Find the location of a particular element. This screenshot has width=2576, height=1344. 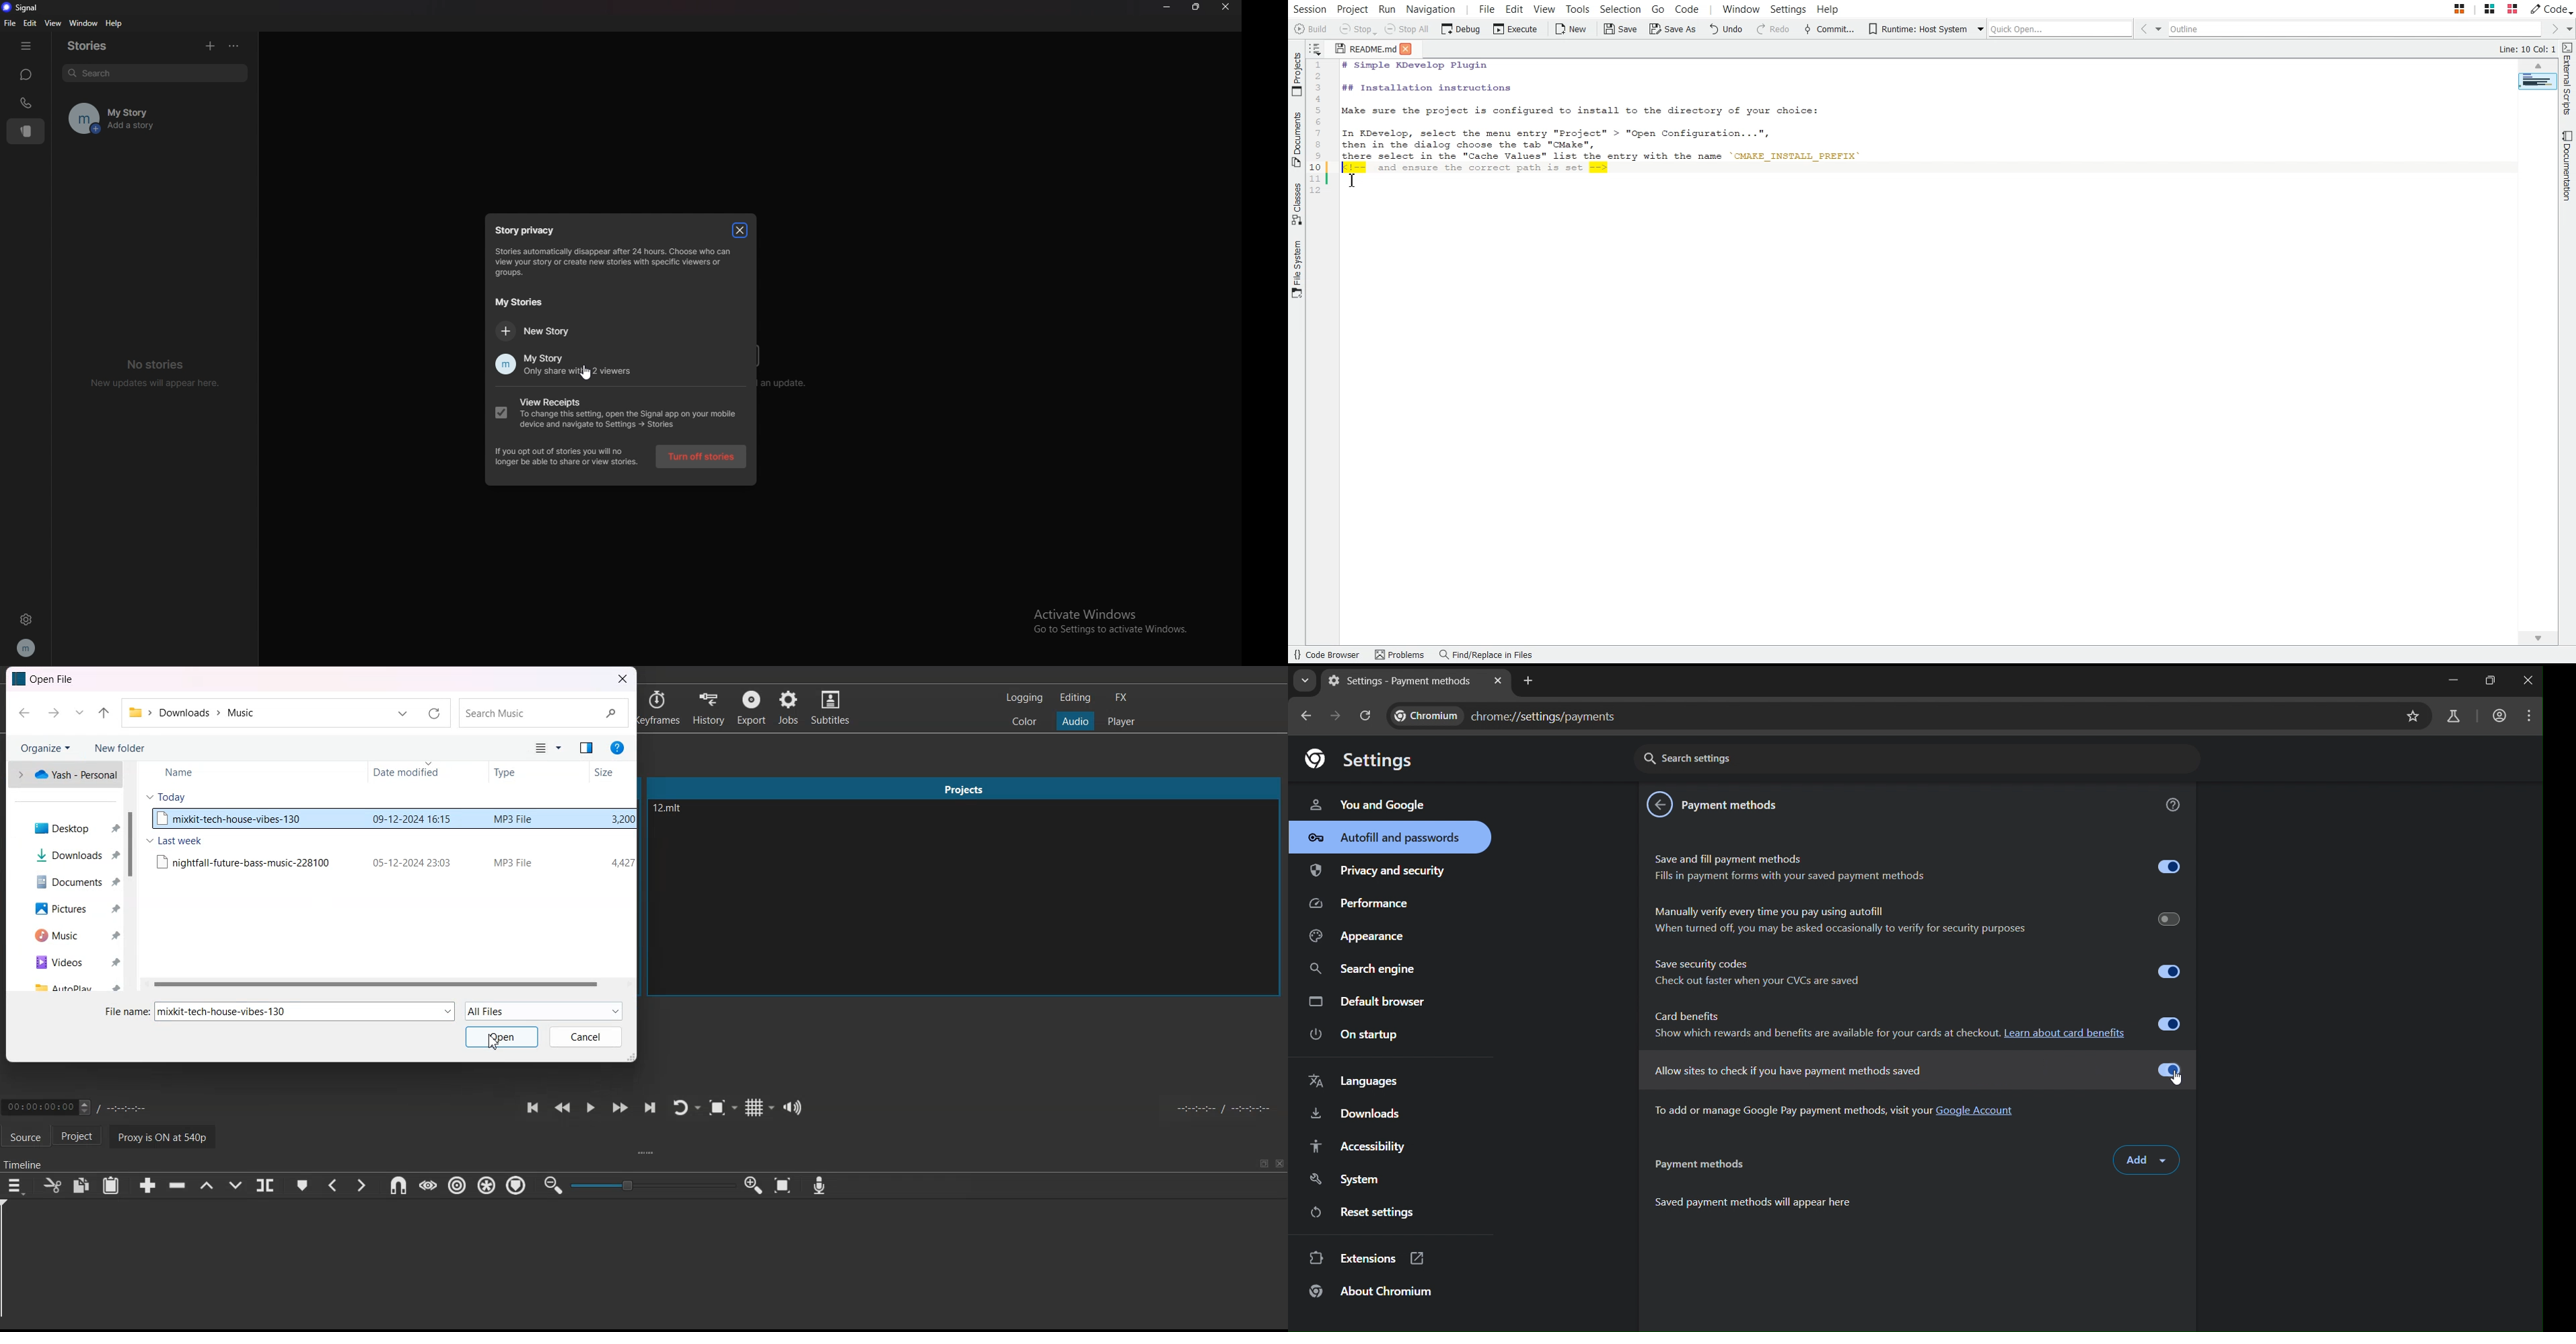

checkbox is located at coordinates (501, 413).